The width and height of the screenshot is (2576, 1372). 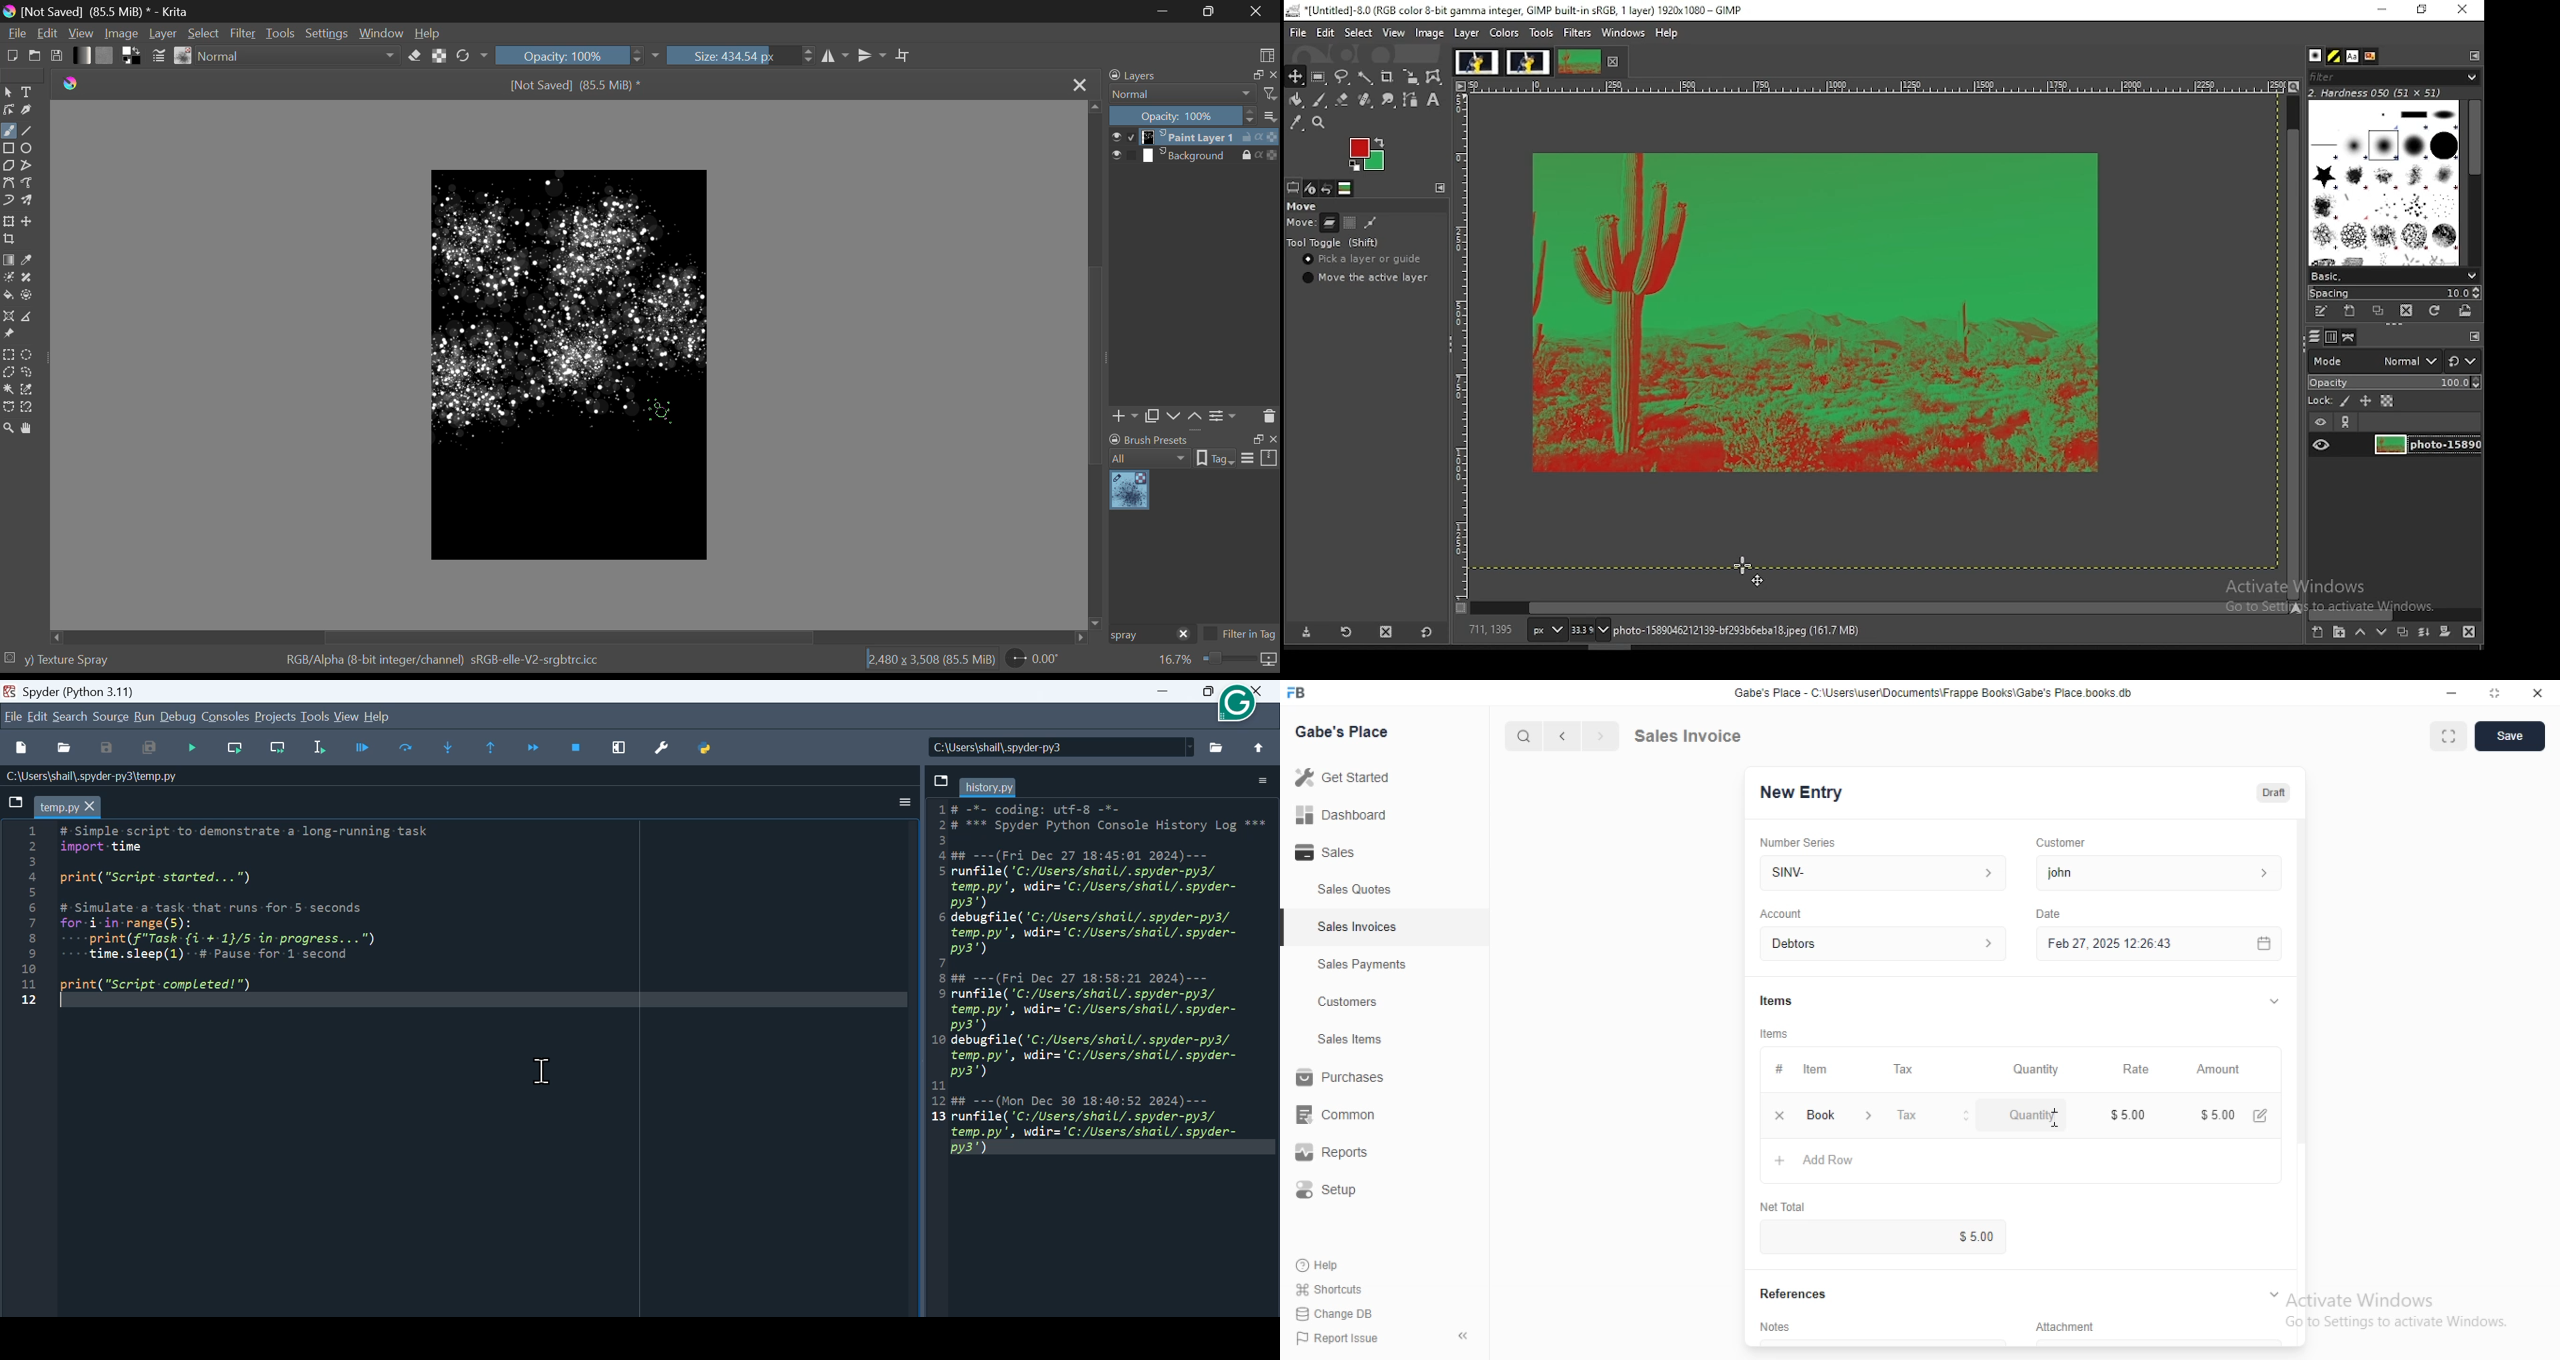 I want to click on [Not Saved] (69.2 MiB) * - Krita, so click(x=107, y=11).